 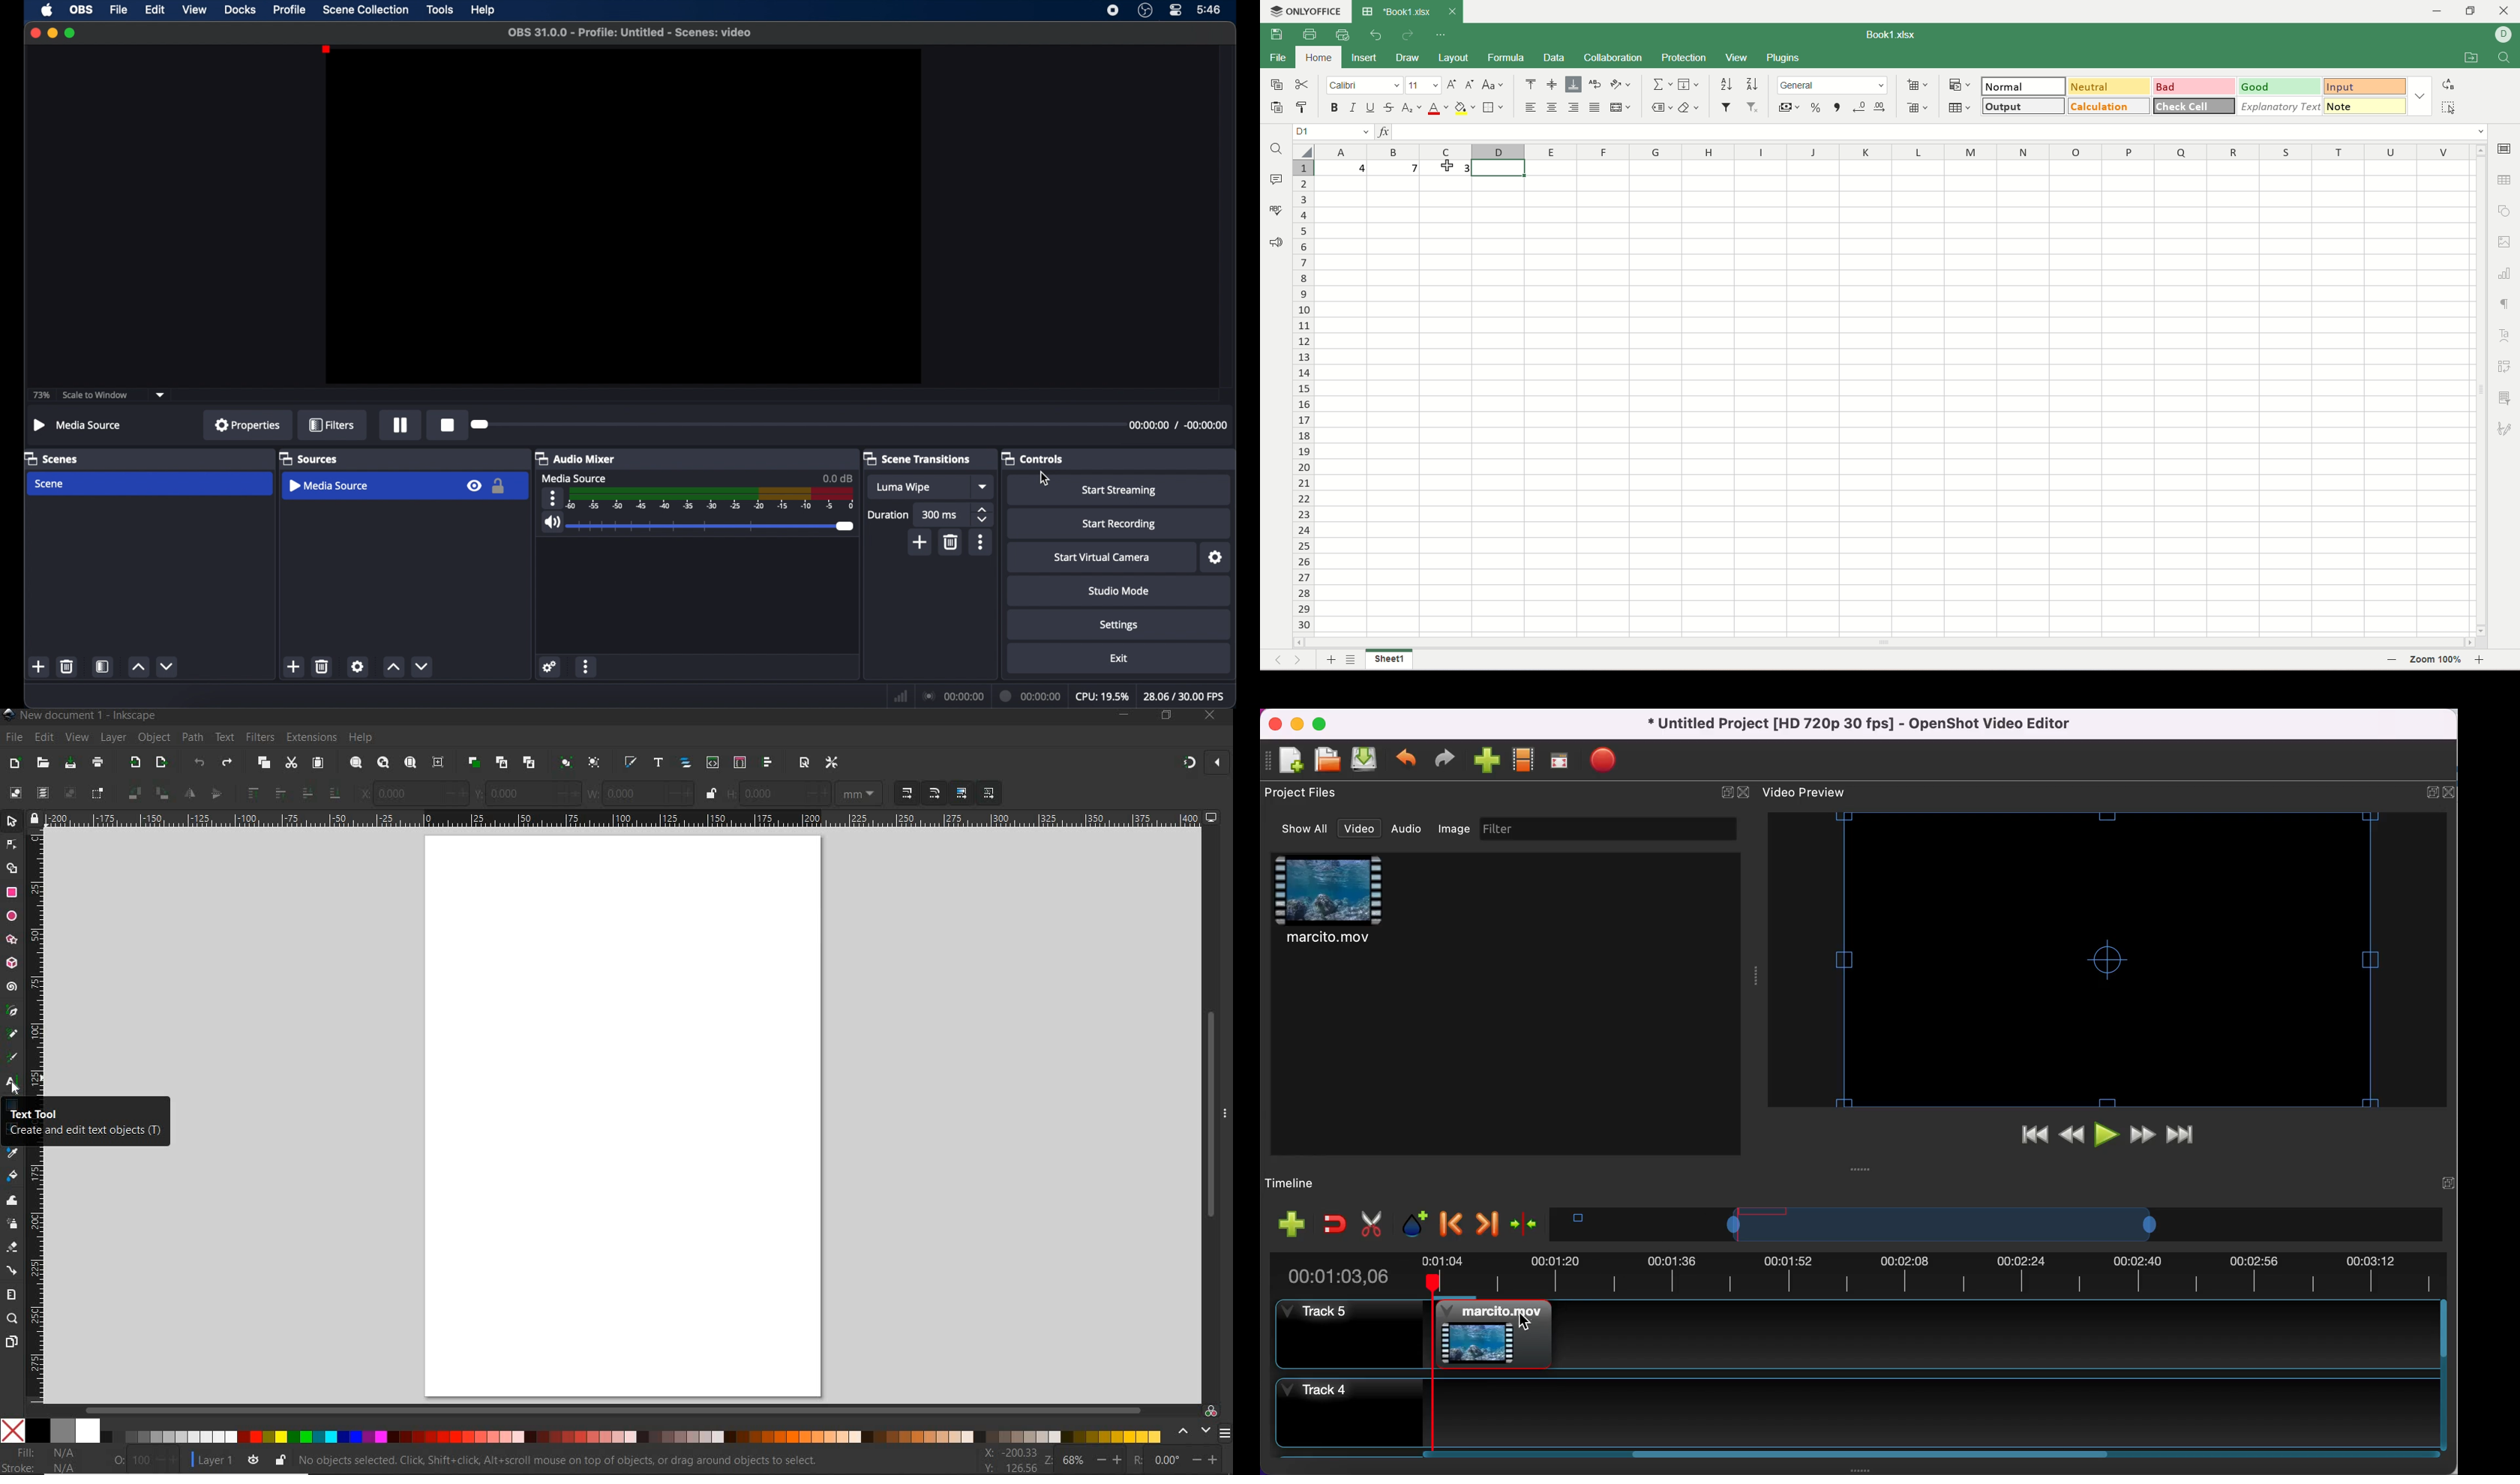 What do you see at coordinates (332, 425) in the screenshot?
I see `filters` at bounding box center [332, 425].